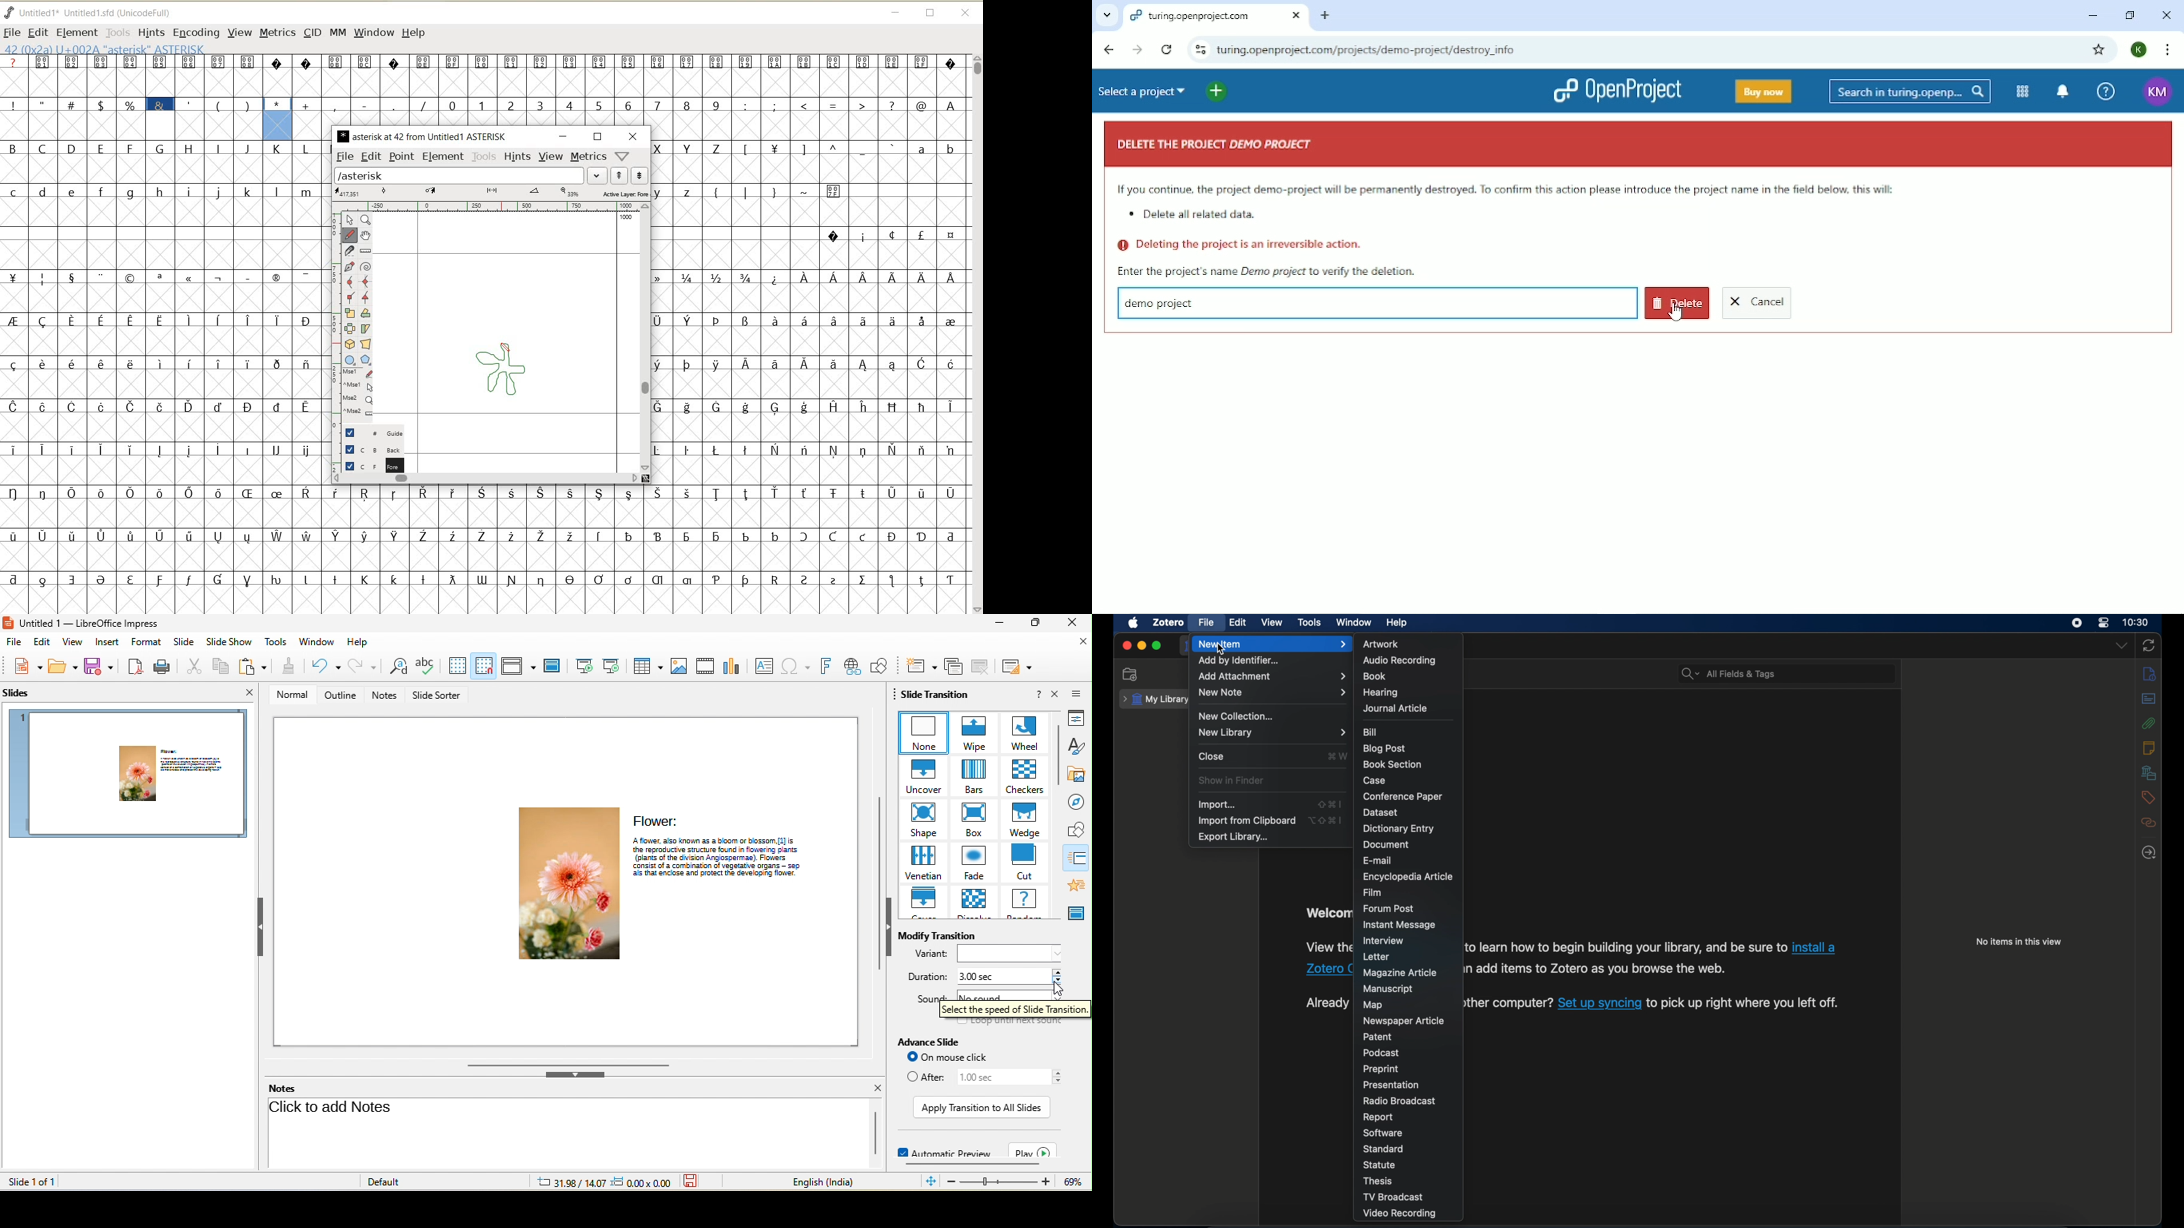 Image resolution: width=2184 pixels, height=1232 pixels. Describe the element at coordinates (317, 643) in the screenshot. I see `window` at that location.